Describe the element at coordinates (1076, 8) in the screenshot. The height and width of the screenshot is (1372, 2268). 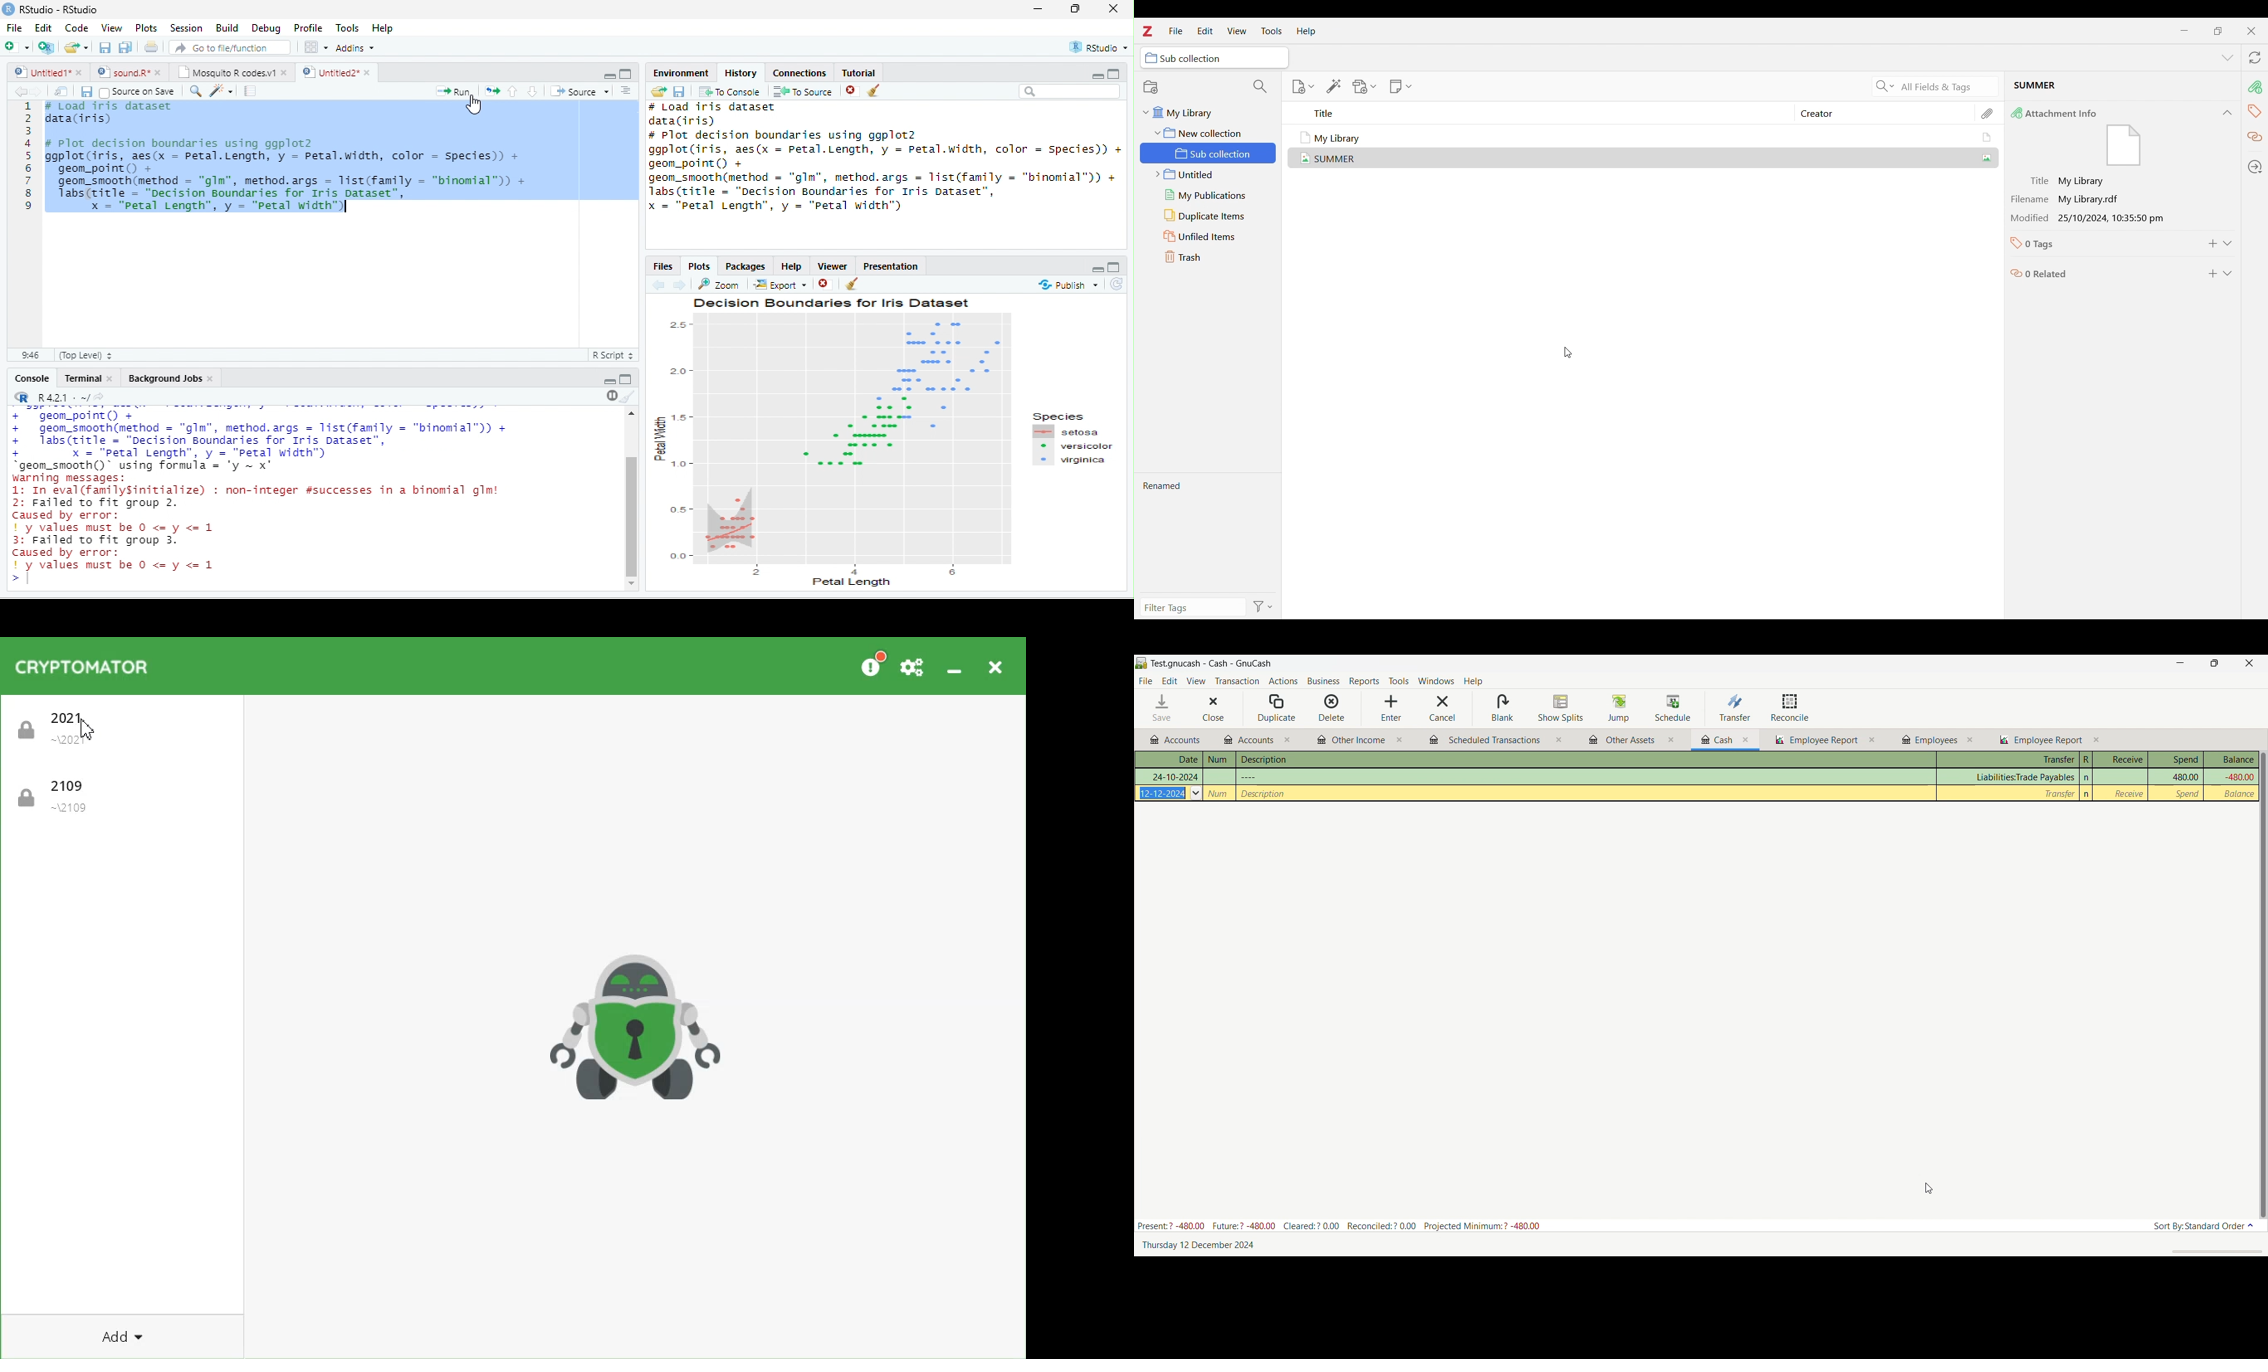
I see `resize` at that location.